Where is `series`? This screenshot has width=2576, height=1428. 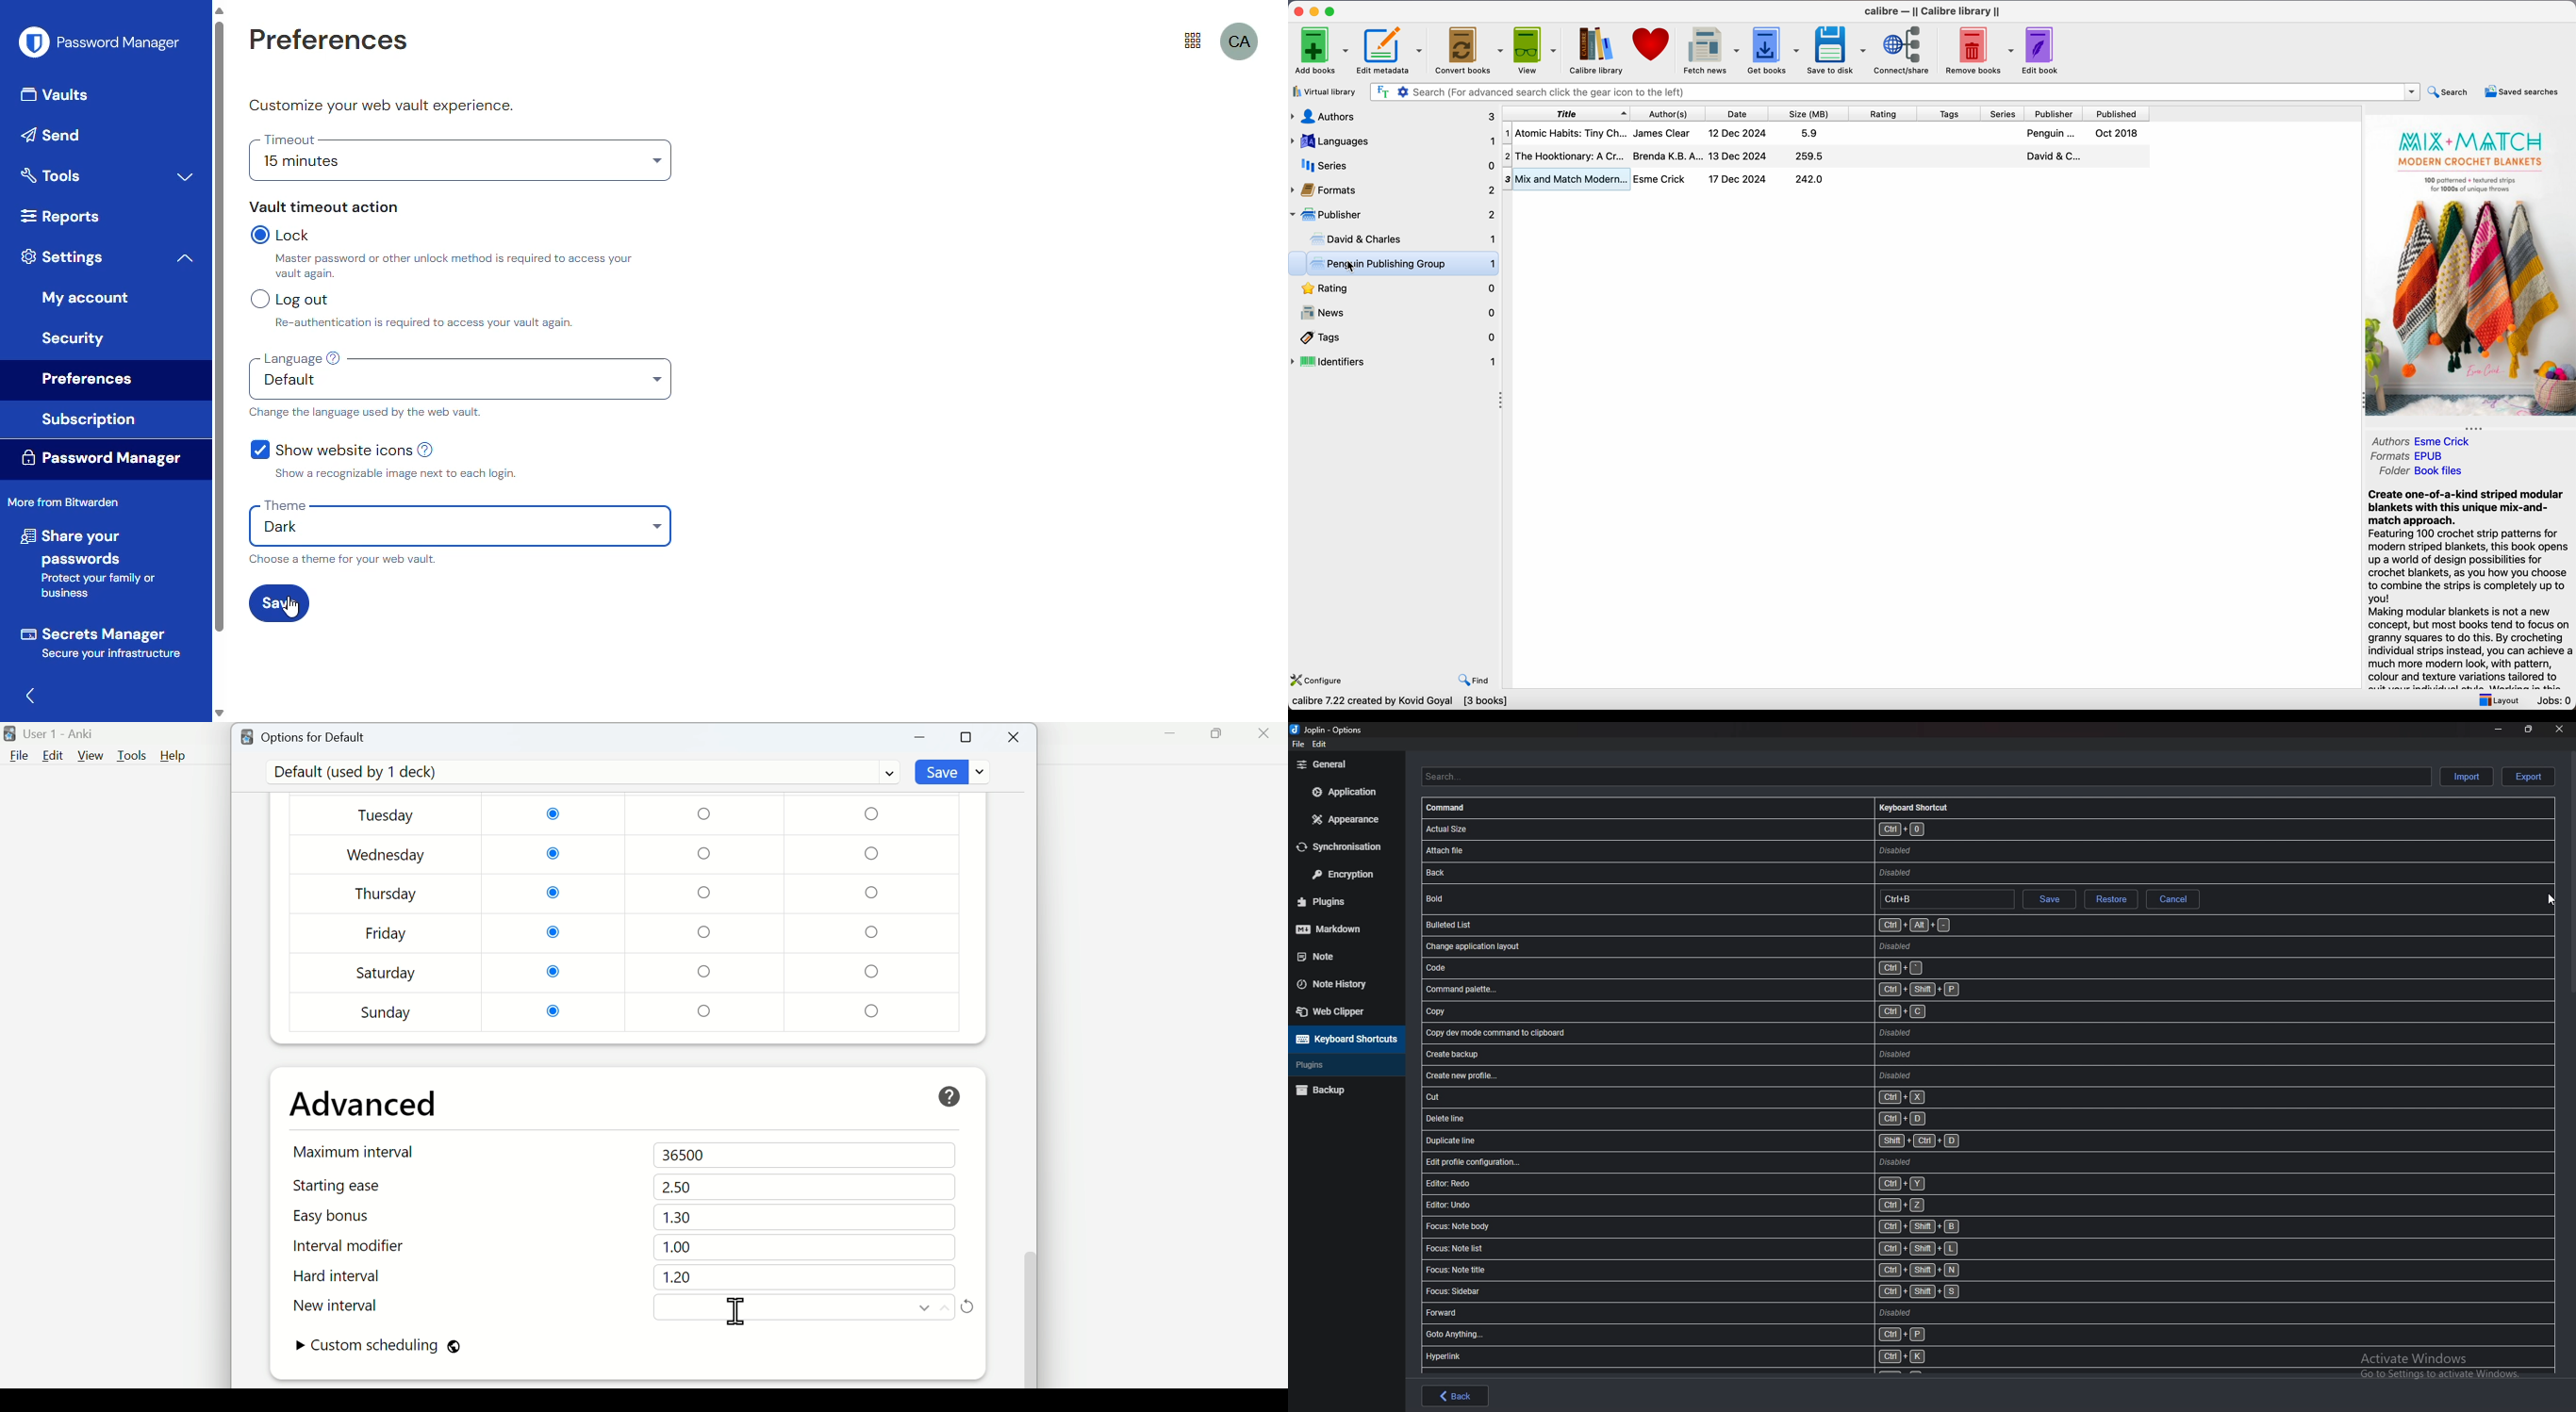
series is located at coordinates (2005, 114).